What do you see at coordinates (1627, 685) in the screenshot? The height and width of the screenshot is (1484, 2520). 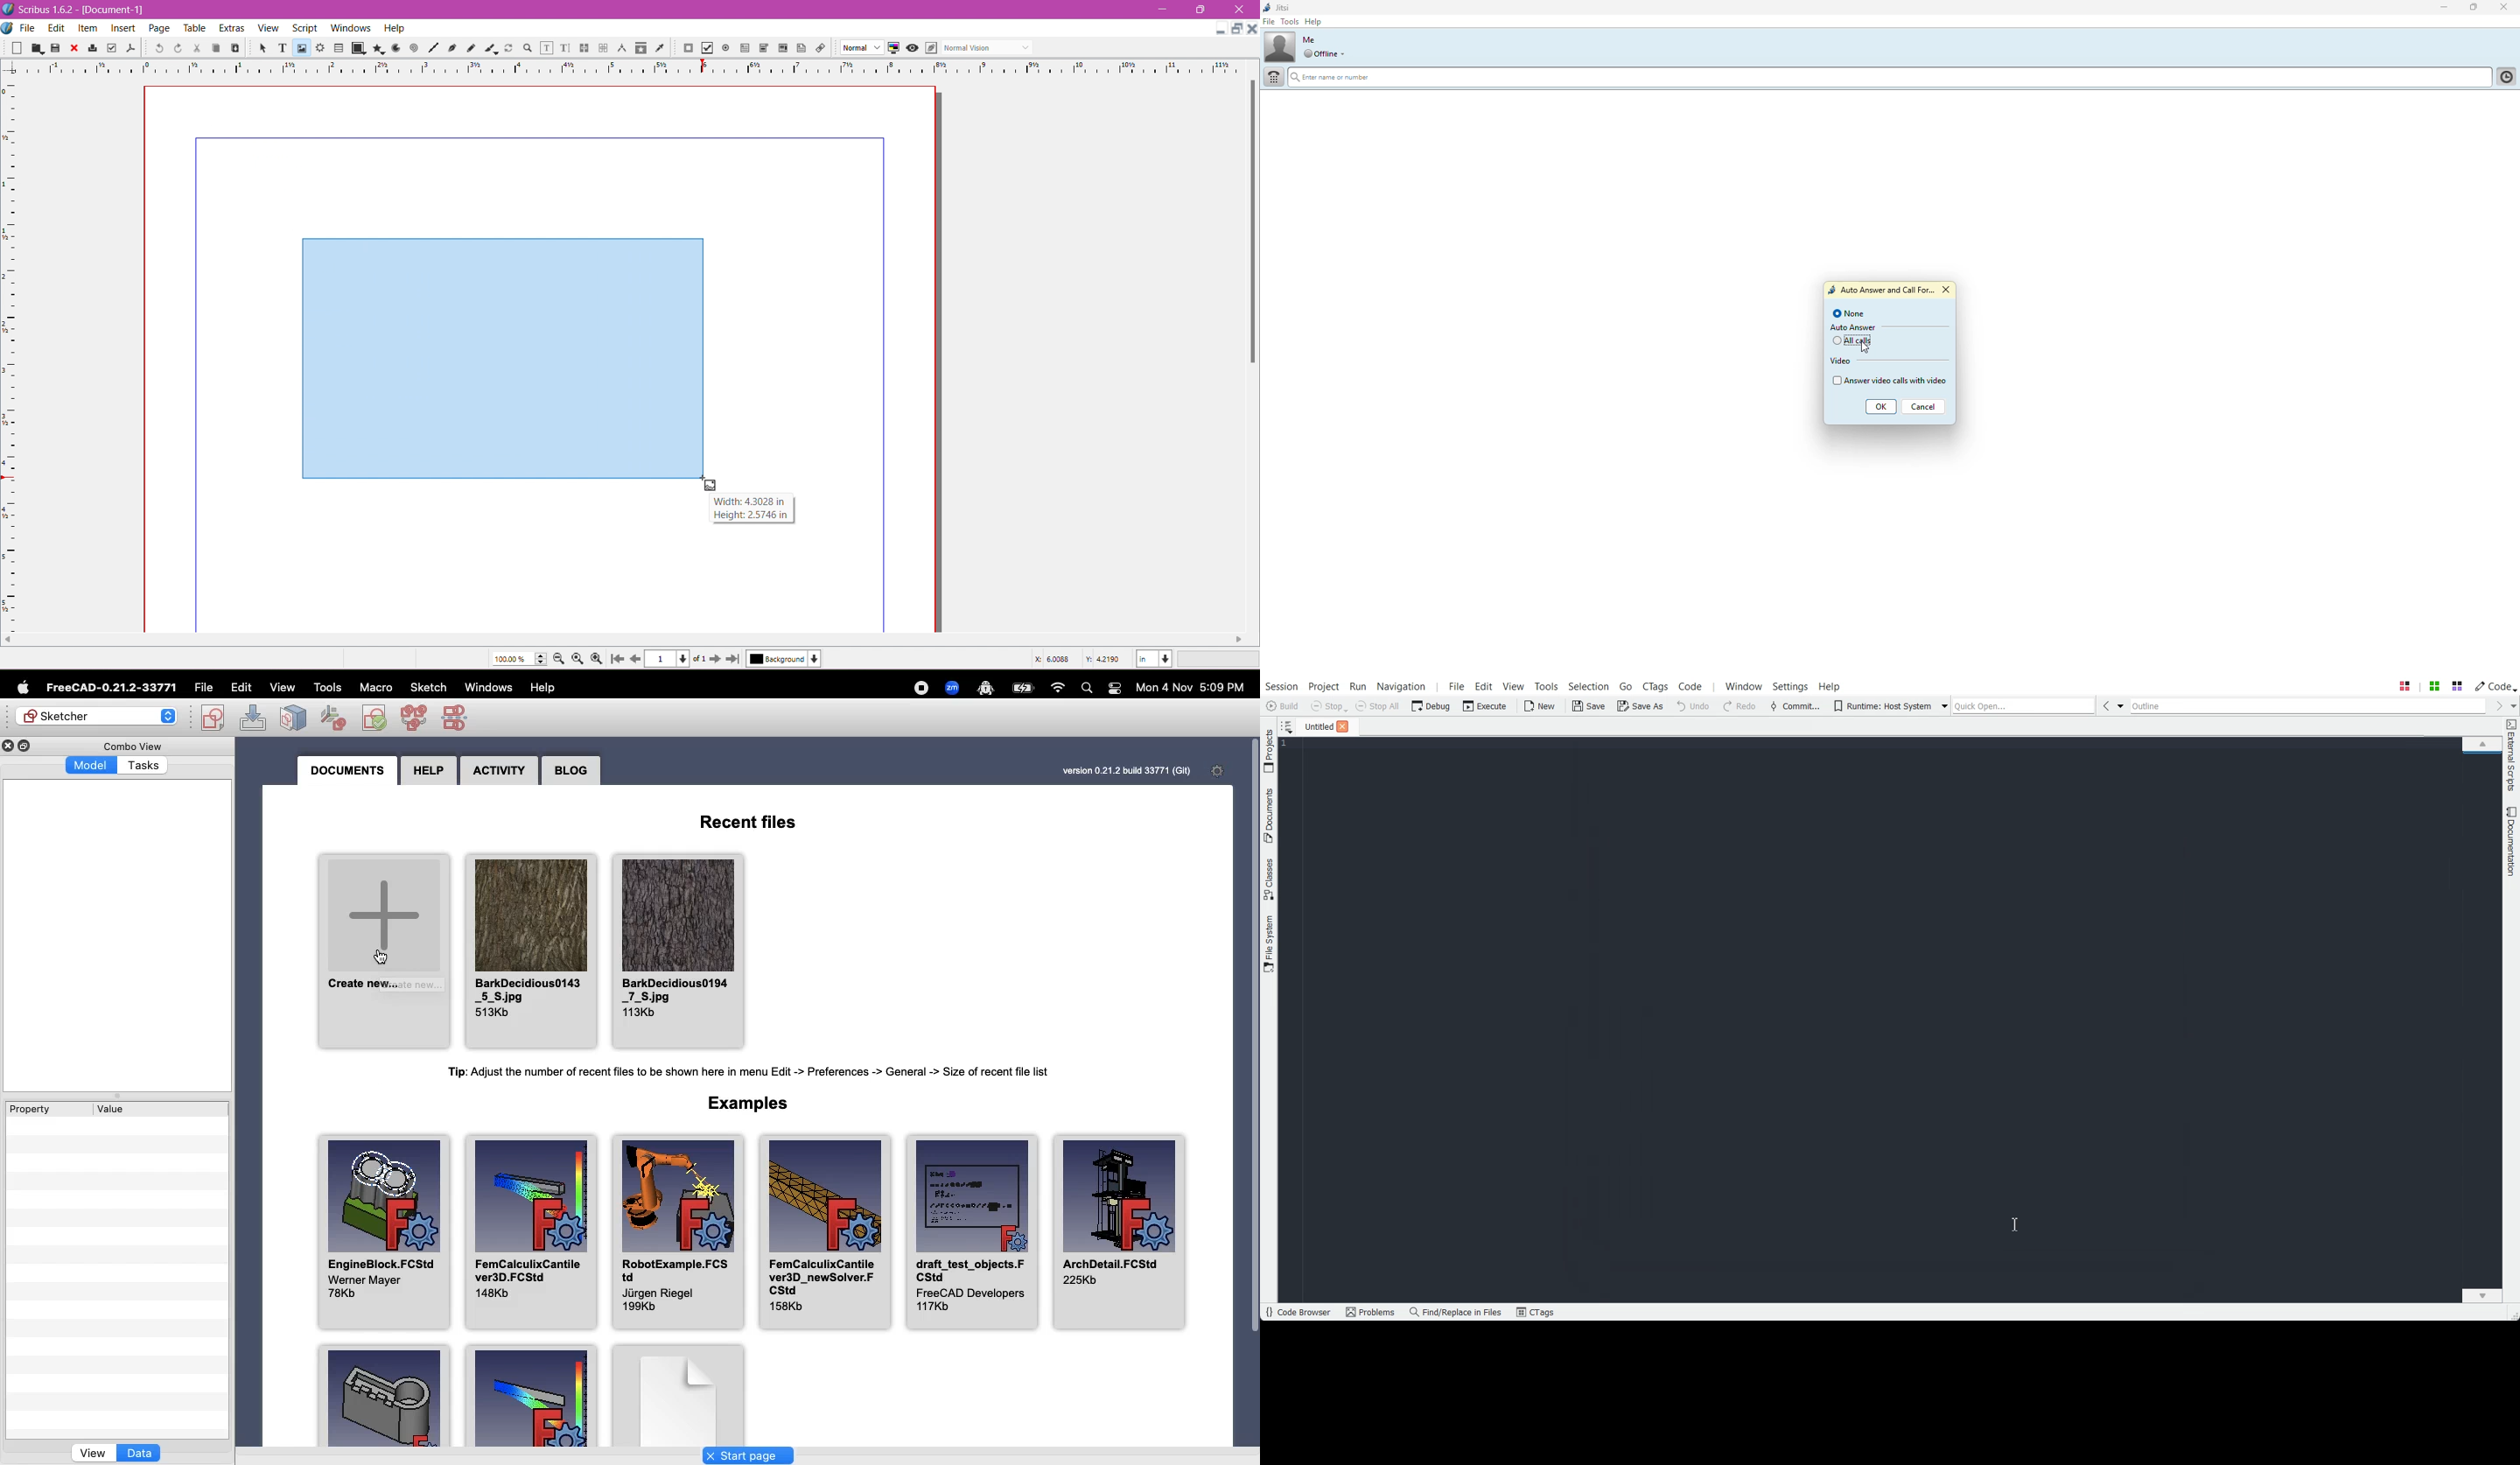 I see `Go` at bounding box center [1627, 685].